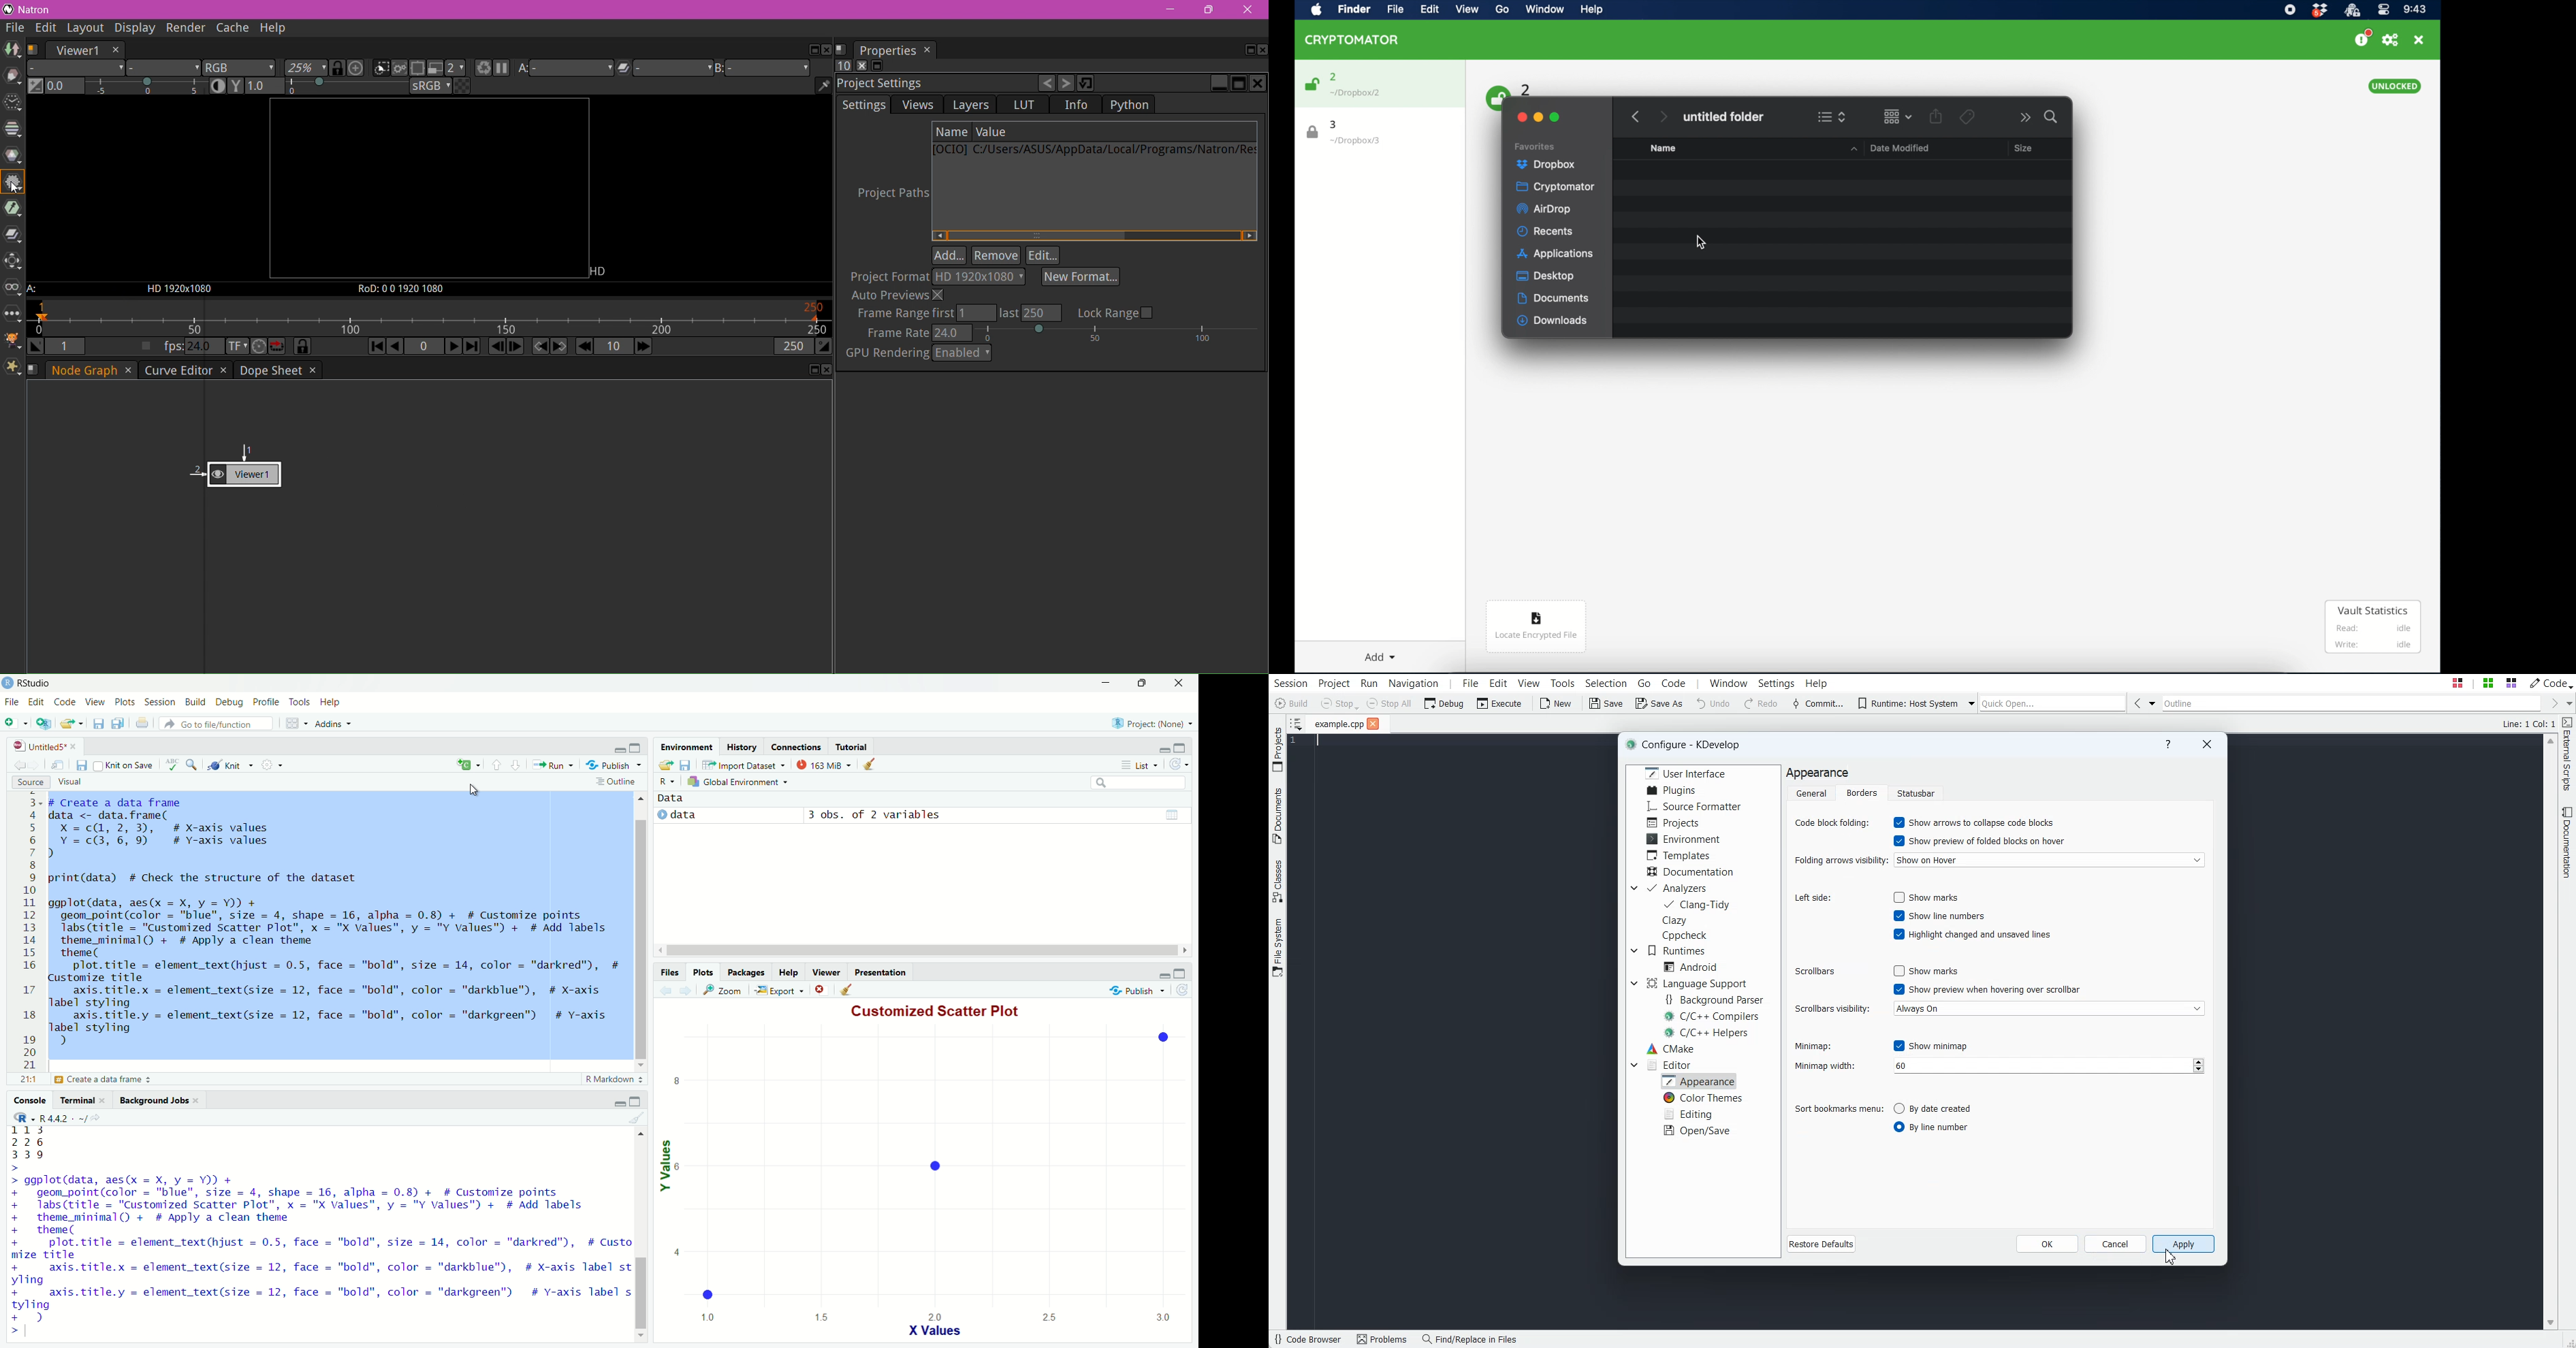 This screenshot has height=1372, width=2576. Describe the element at coordinates (37, 703) in the screenshot. I see `Edit` at that location.